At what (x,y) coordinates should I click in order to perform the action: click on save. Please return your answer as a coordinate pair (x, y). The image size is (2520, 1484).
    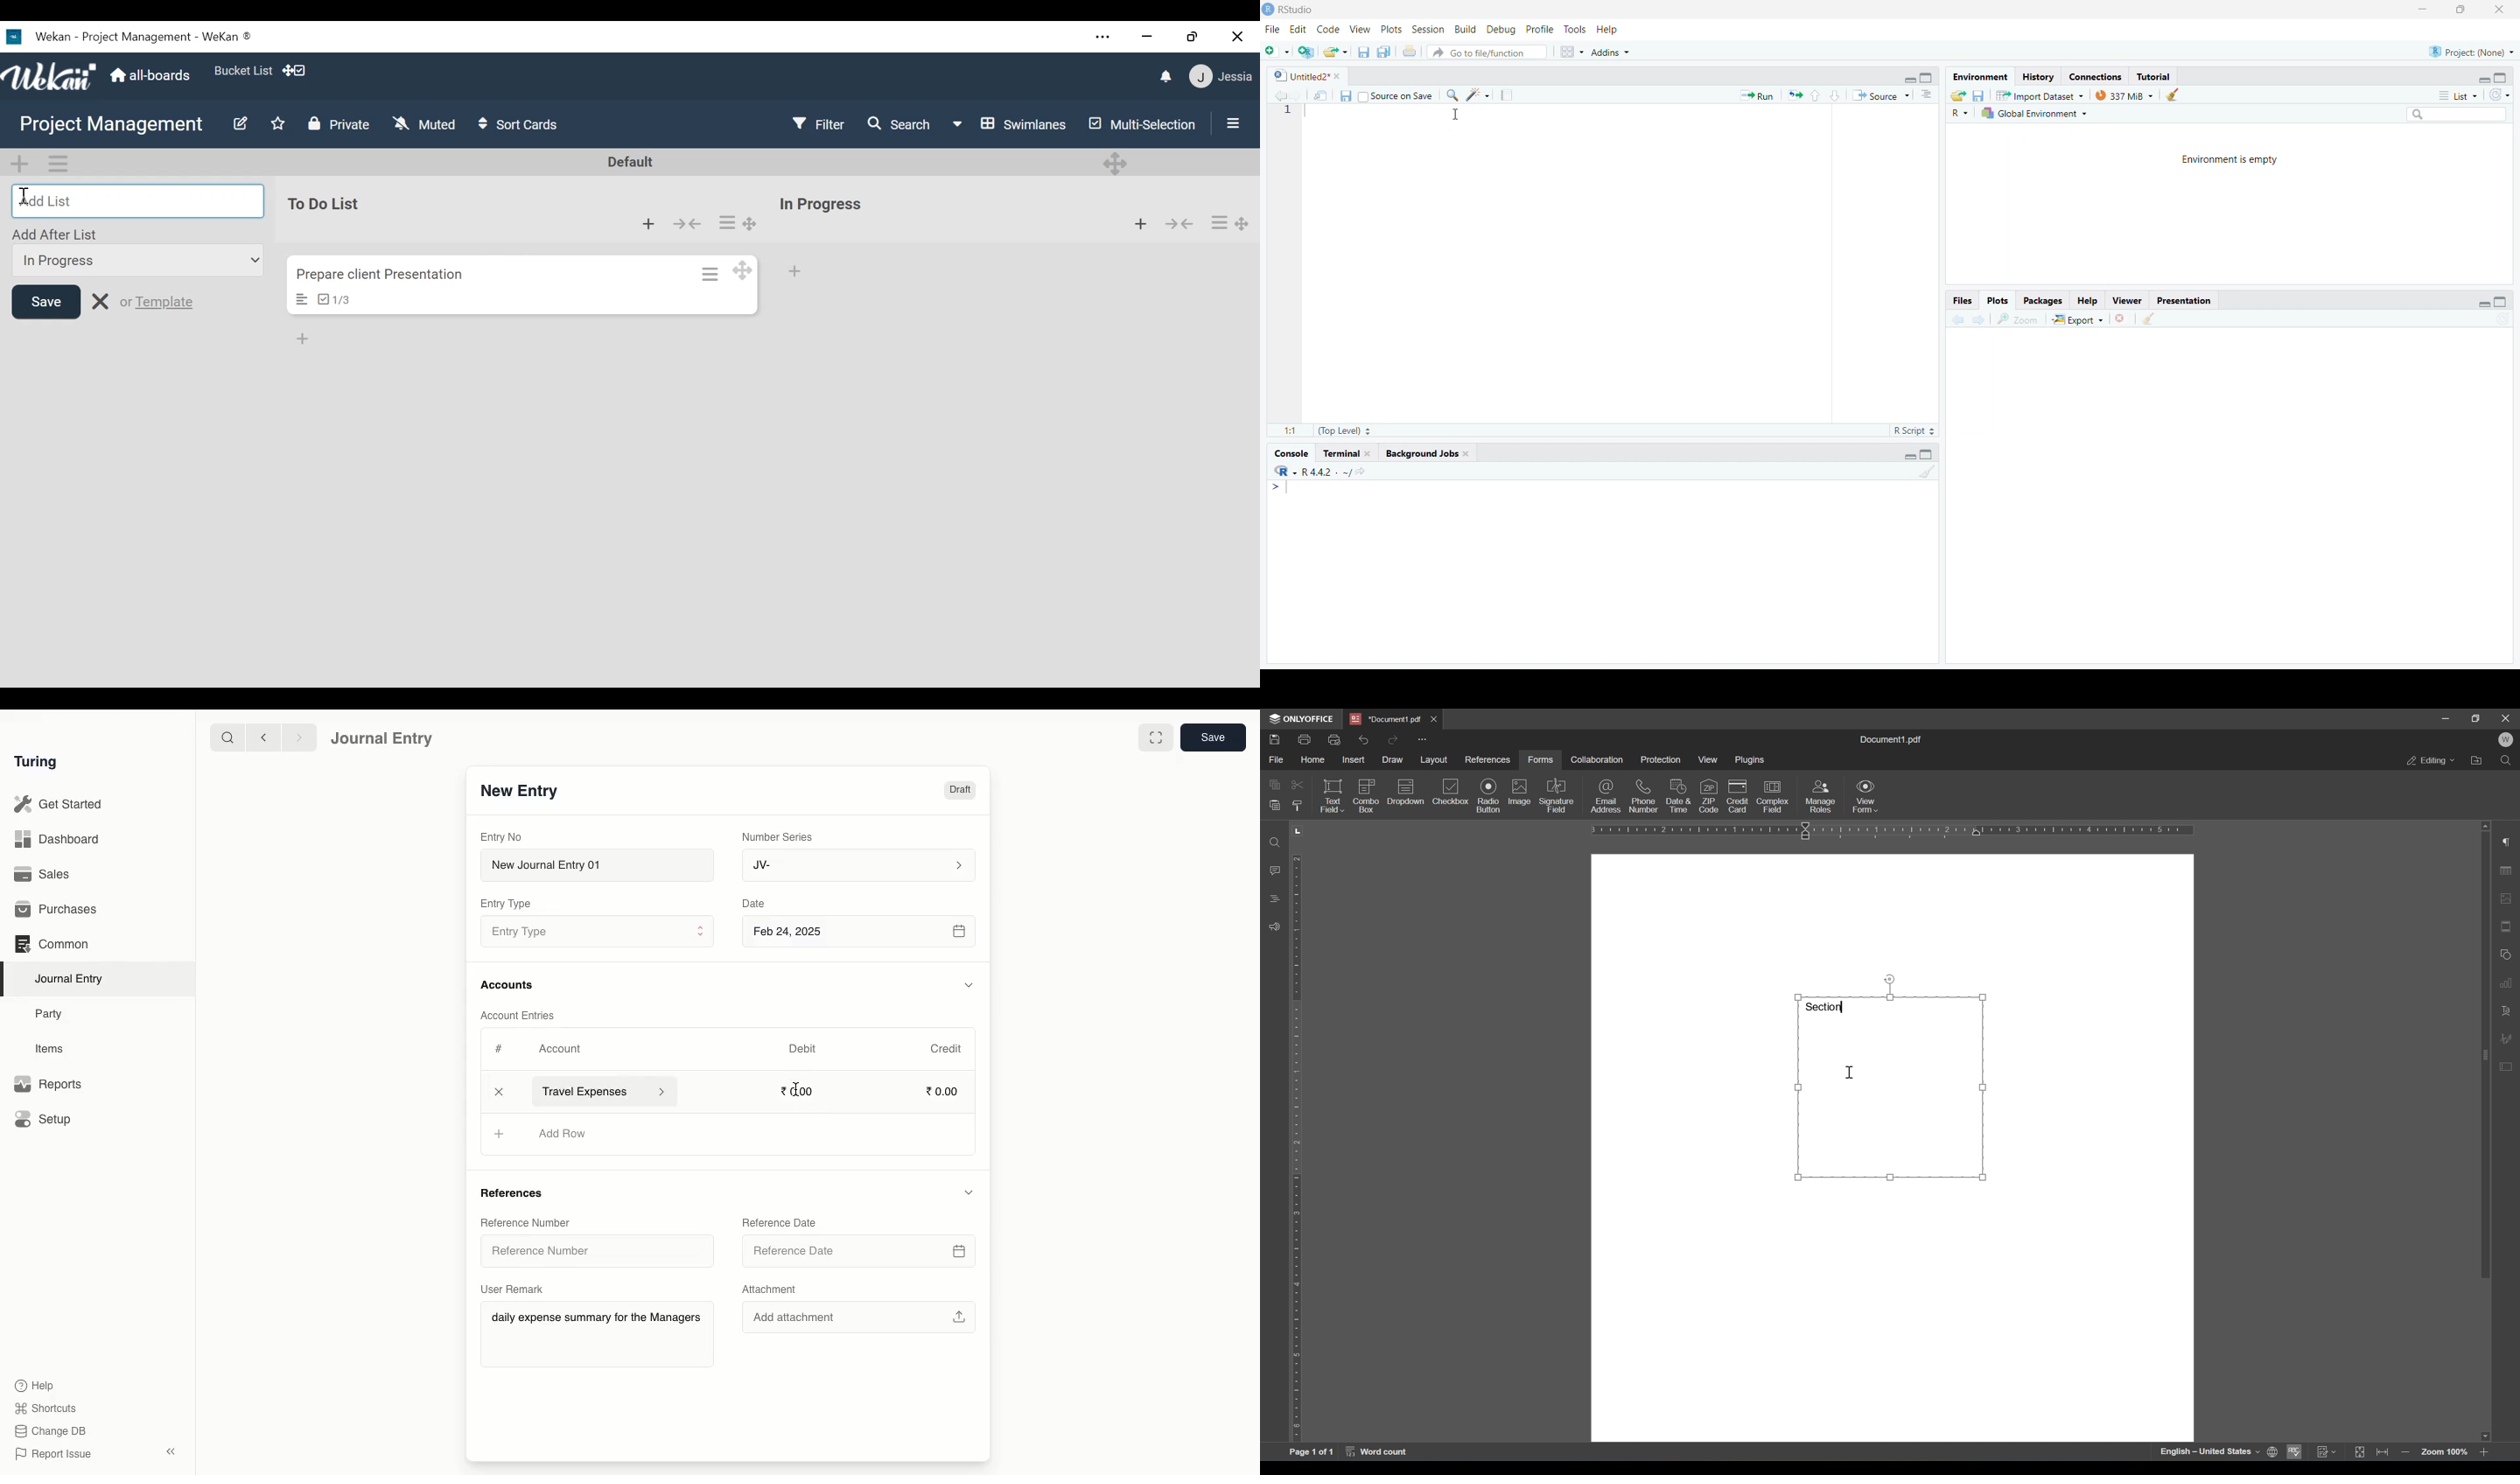
    Looking at the image, I should click on (1979, 95).